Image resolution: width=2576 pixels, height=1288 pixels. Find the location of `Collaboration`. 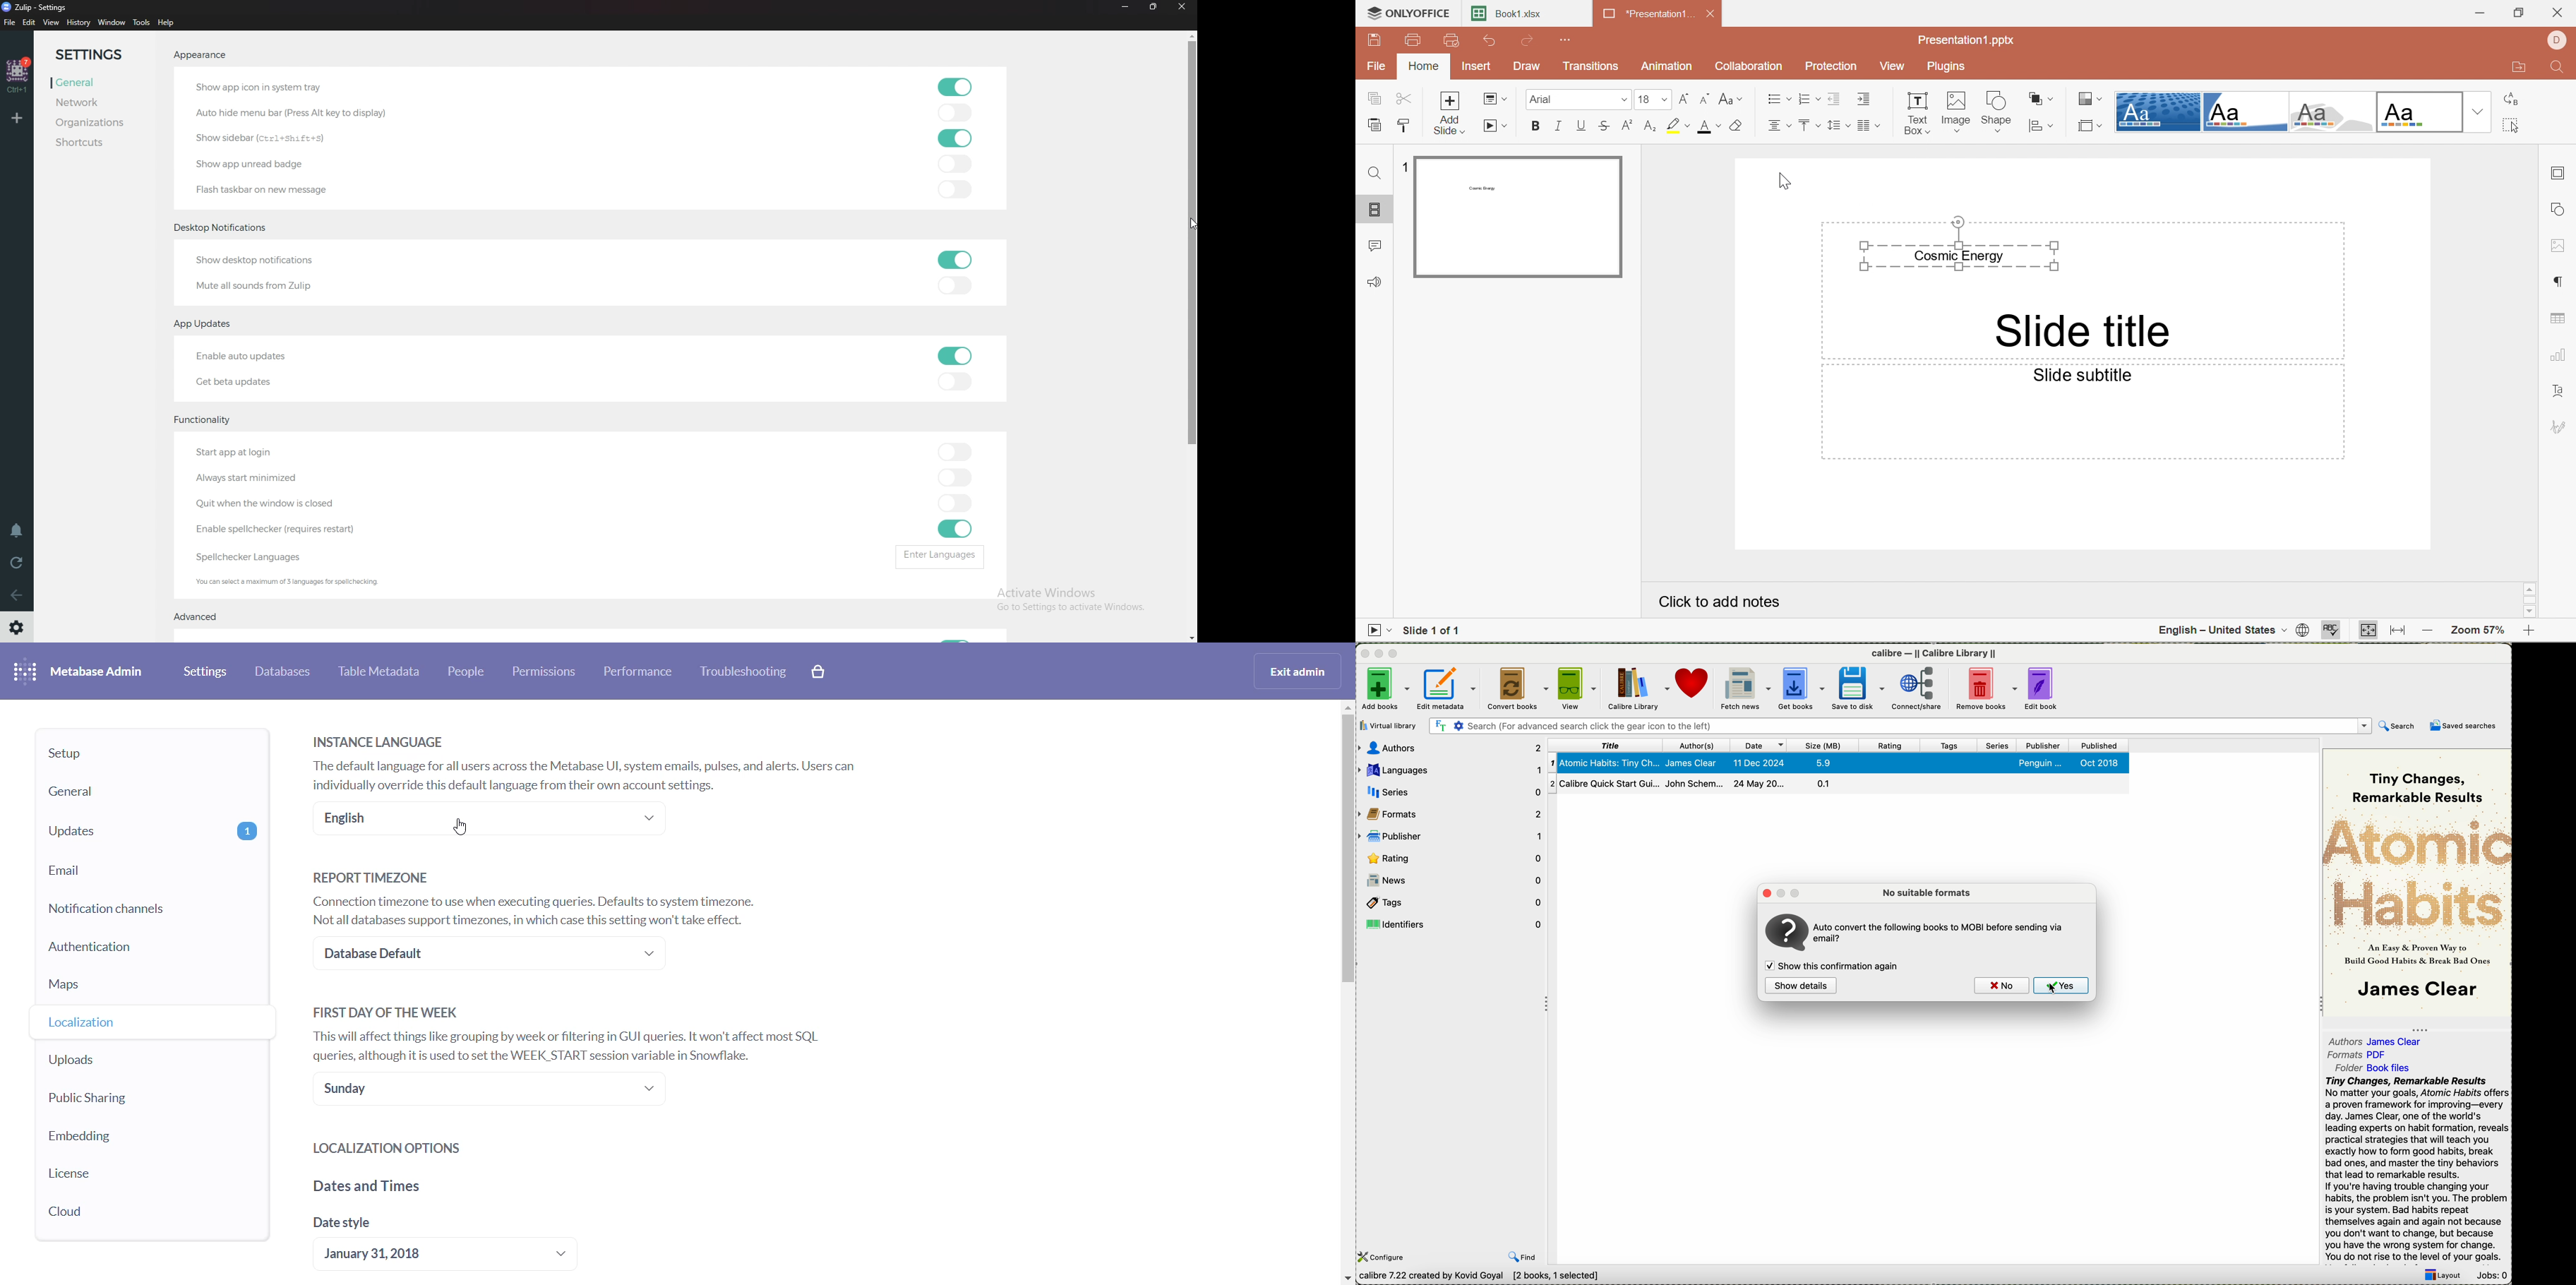

Collaboration is located at coordinates (1750, 67).